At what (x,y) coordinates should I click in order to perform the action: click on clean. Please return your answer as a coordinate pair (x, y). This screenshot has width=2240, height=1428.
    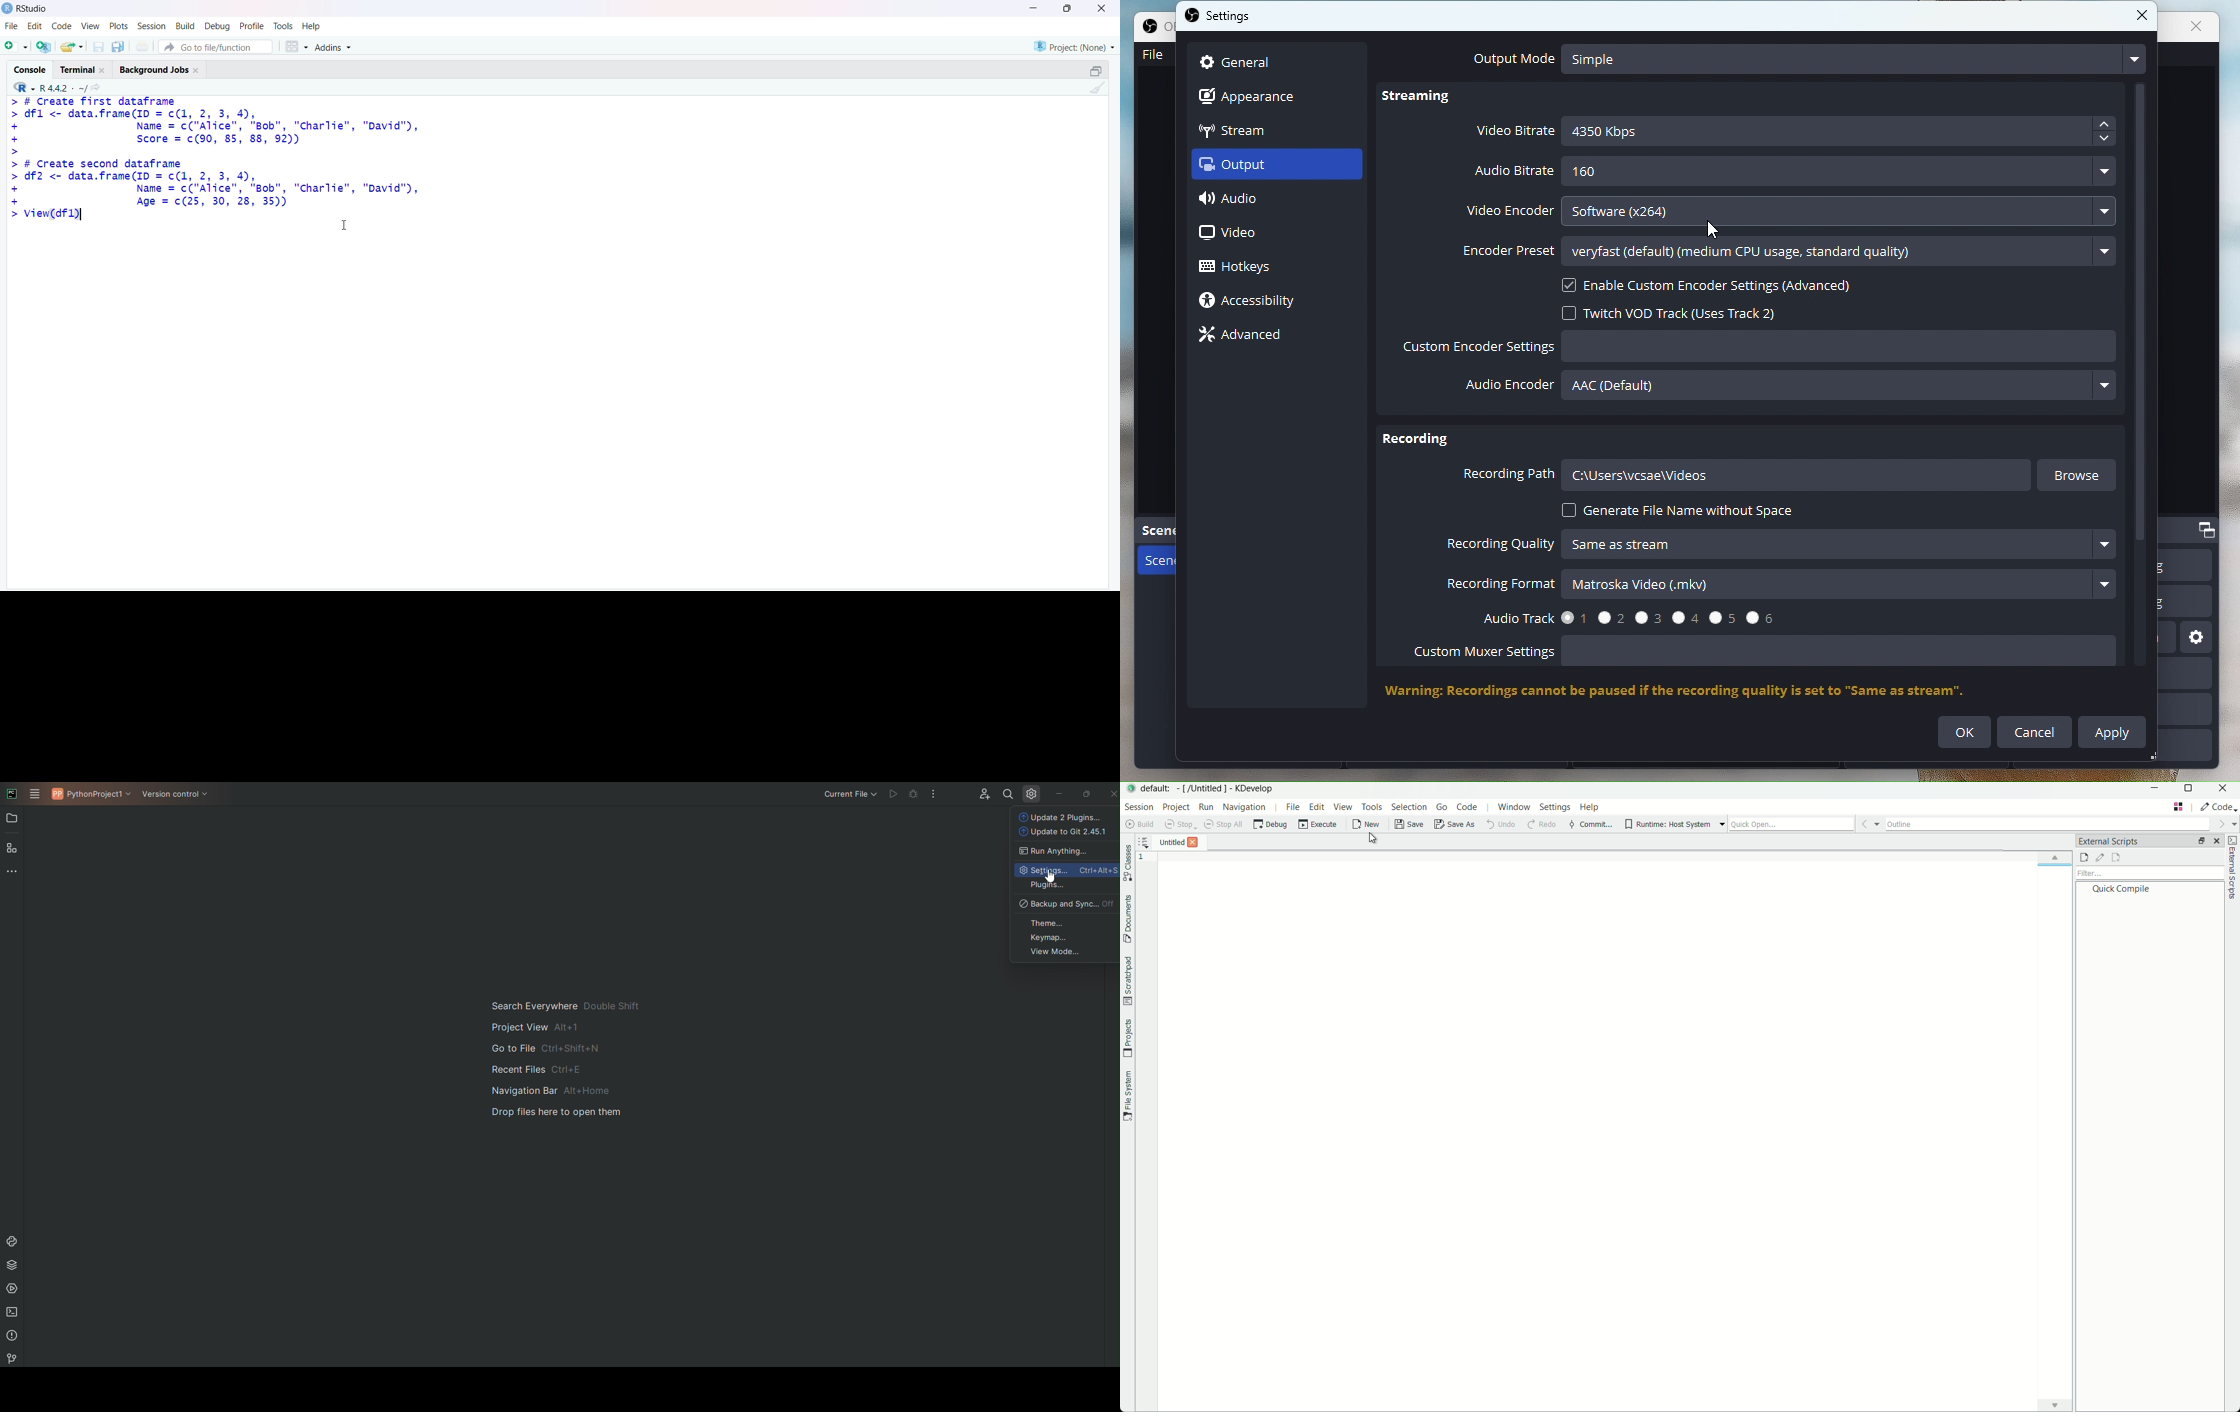
    Looking at the image, I should click on (1098, 88).